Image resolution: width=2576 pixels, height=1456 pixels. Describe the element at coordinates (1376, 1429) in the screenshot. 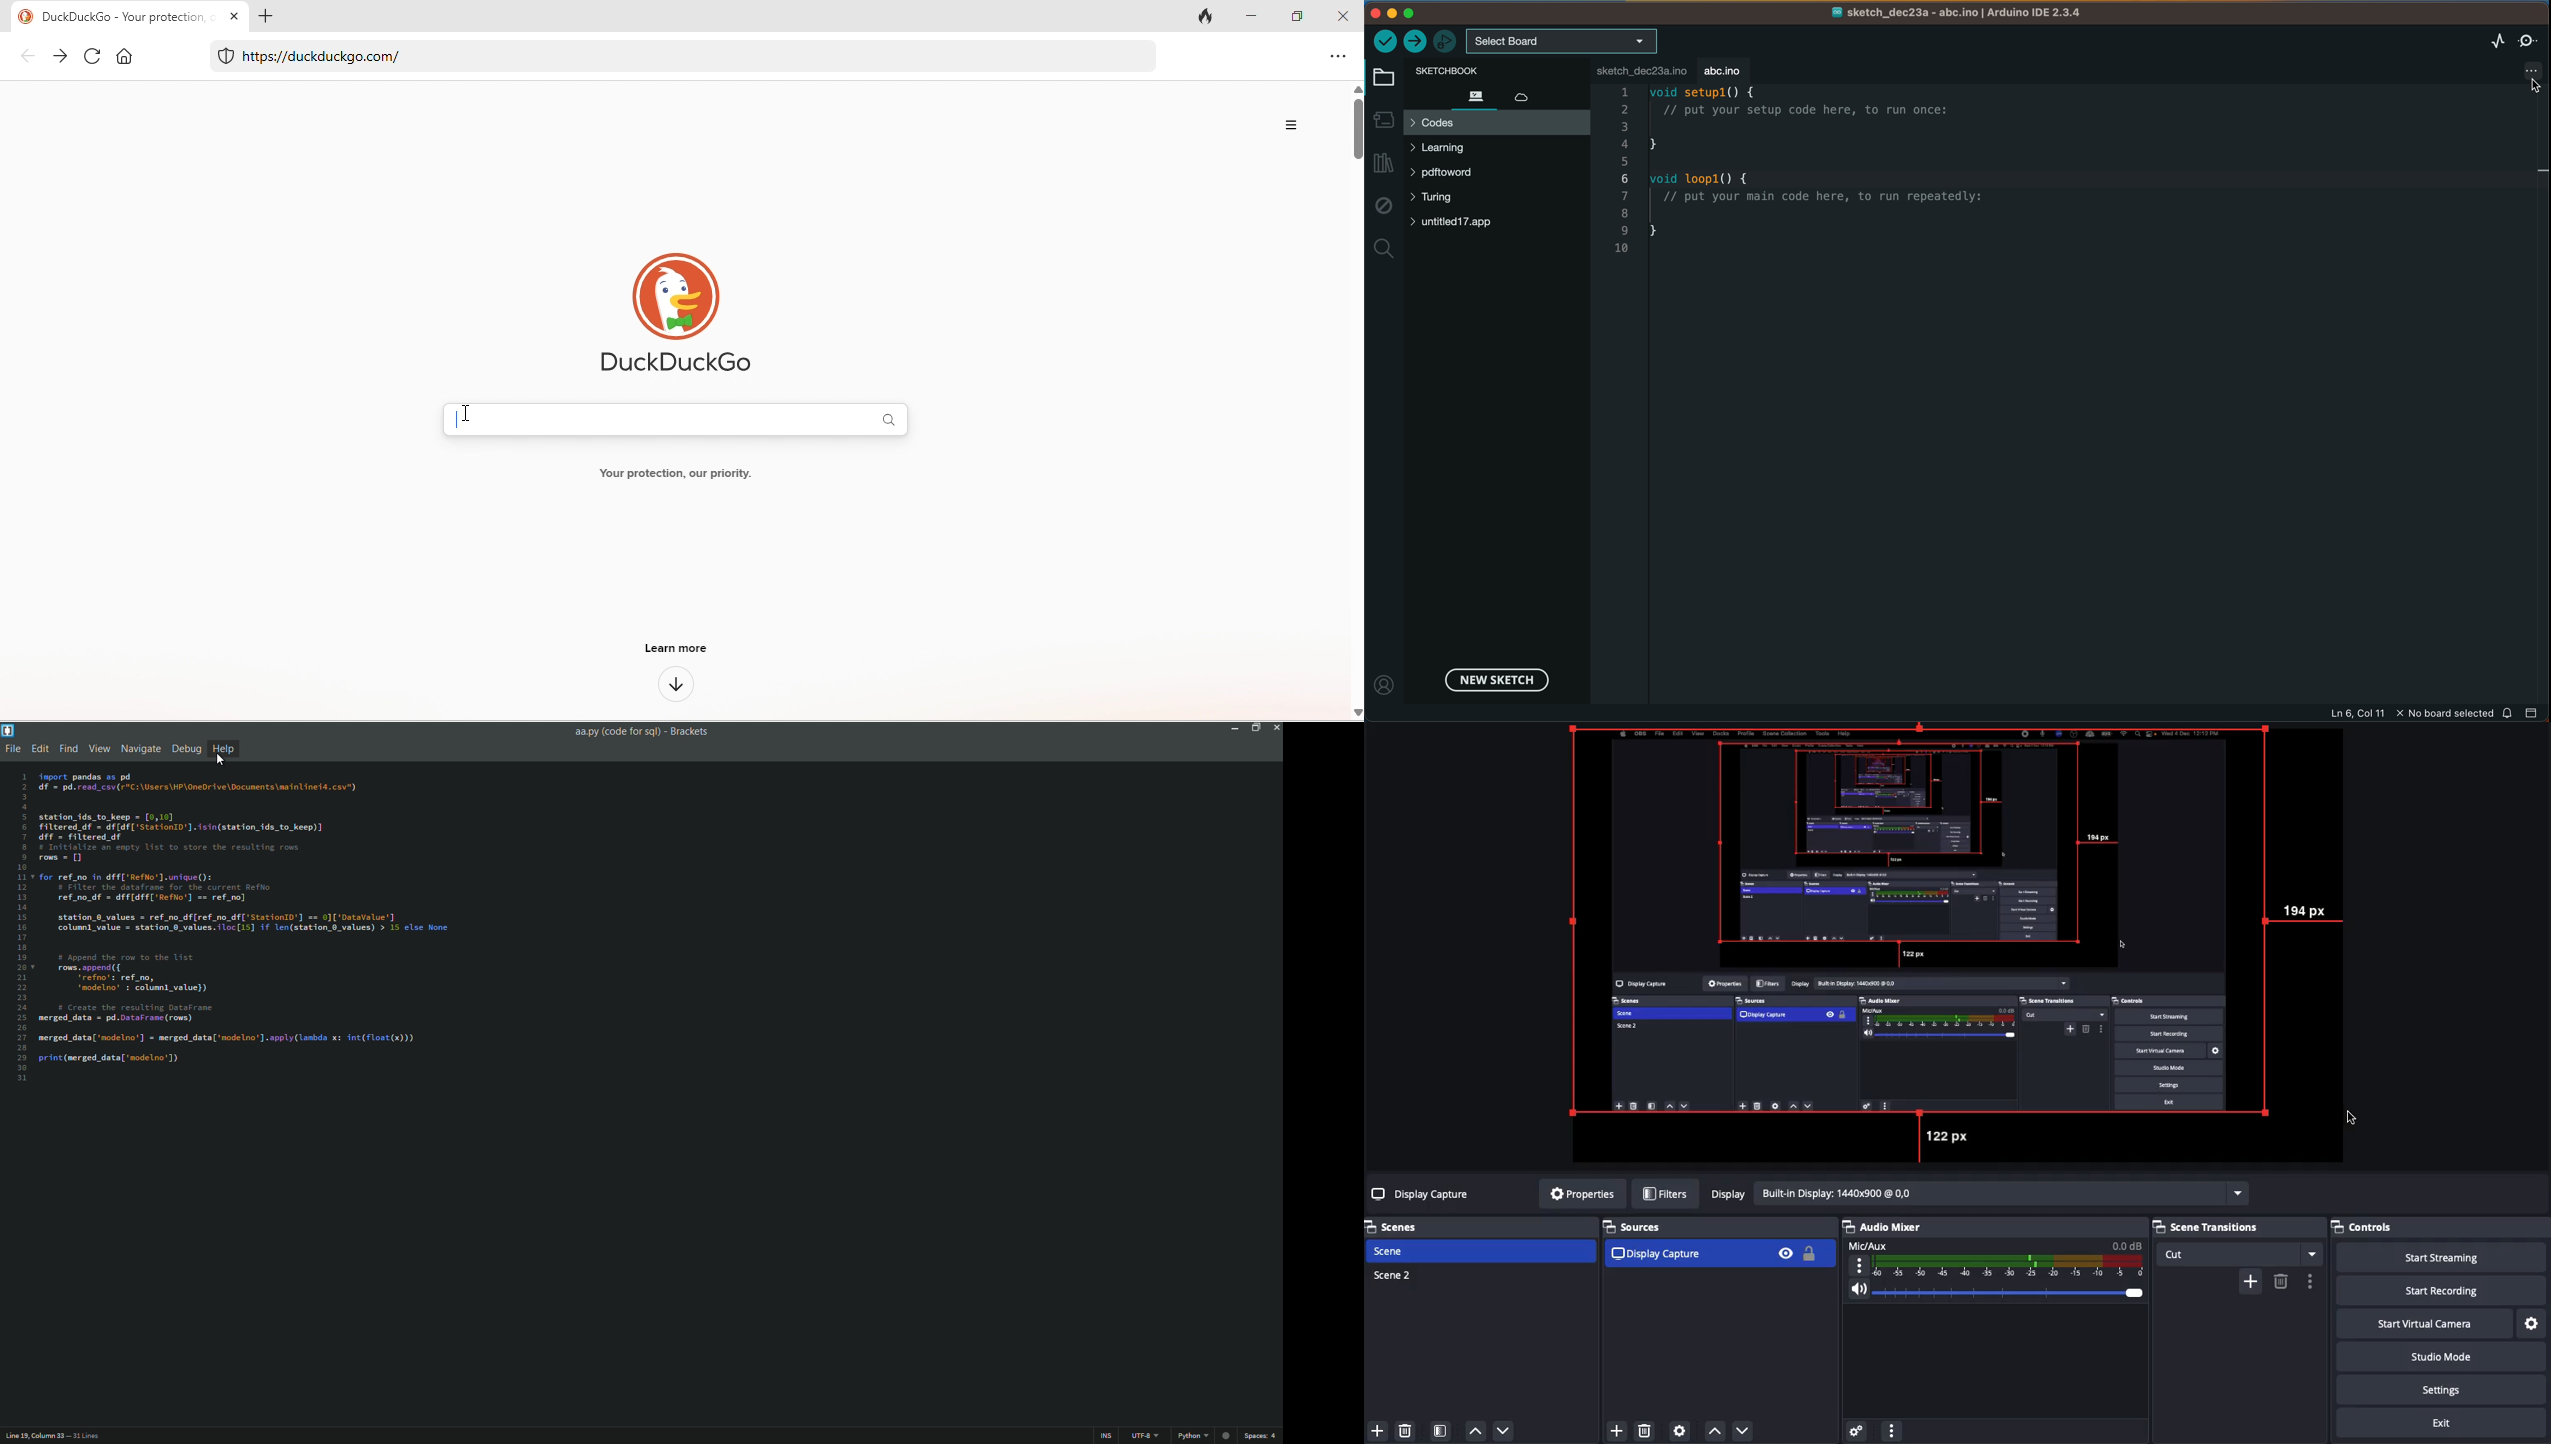

I see `Add` at that location.